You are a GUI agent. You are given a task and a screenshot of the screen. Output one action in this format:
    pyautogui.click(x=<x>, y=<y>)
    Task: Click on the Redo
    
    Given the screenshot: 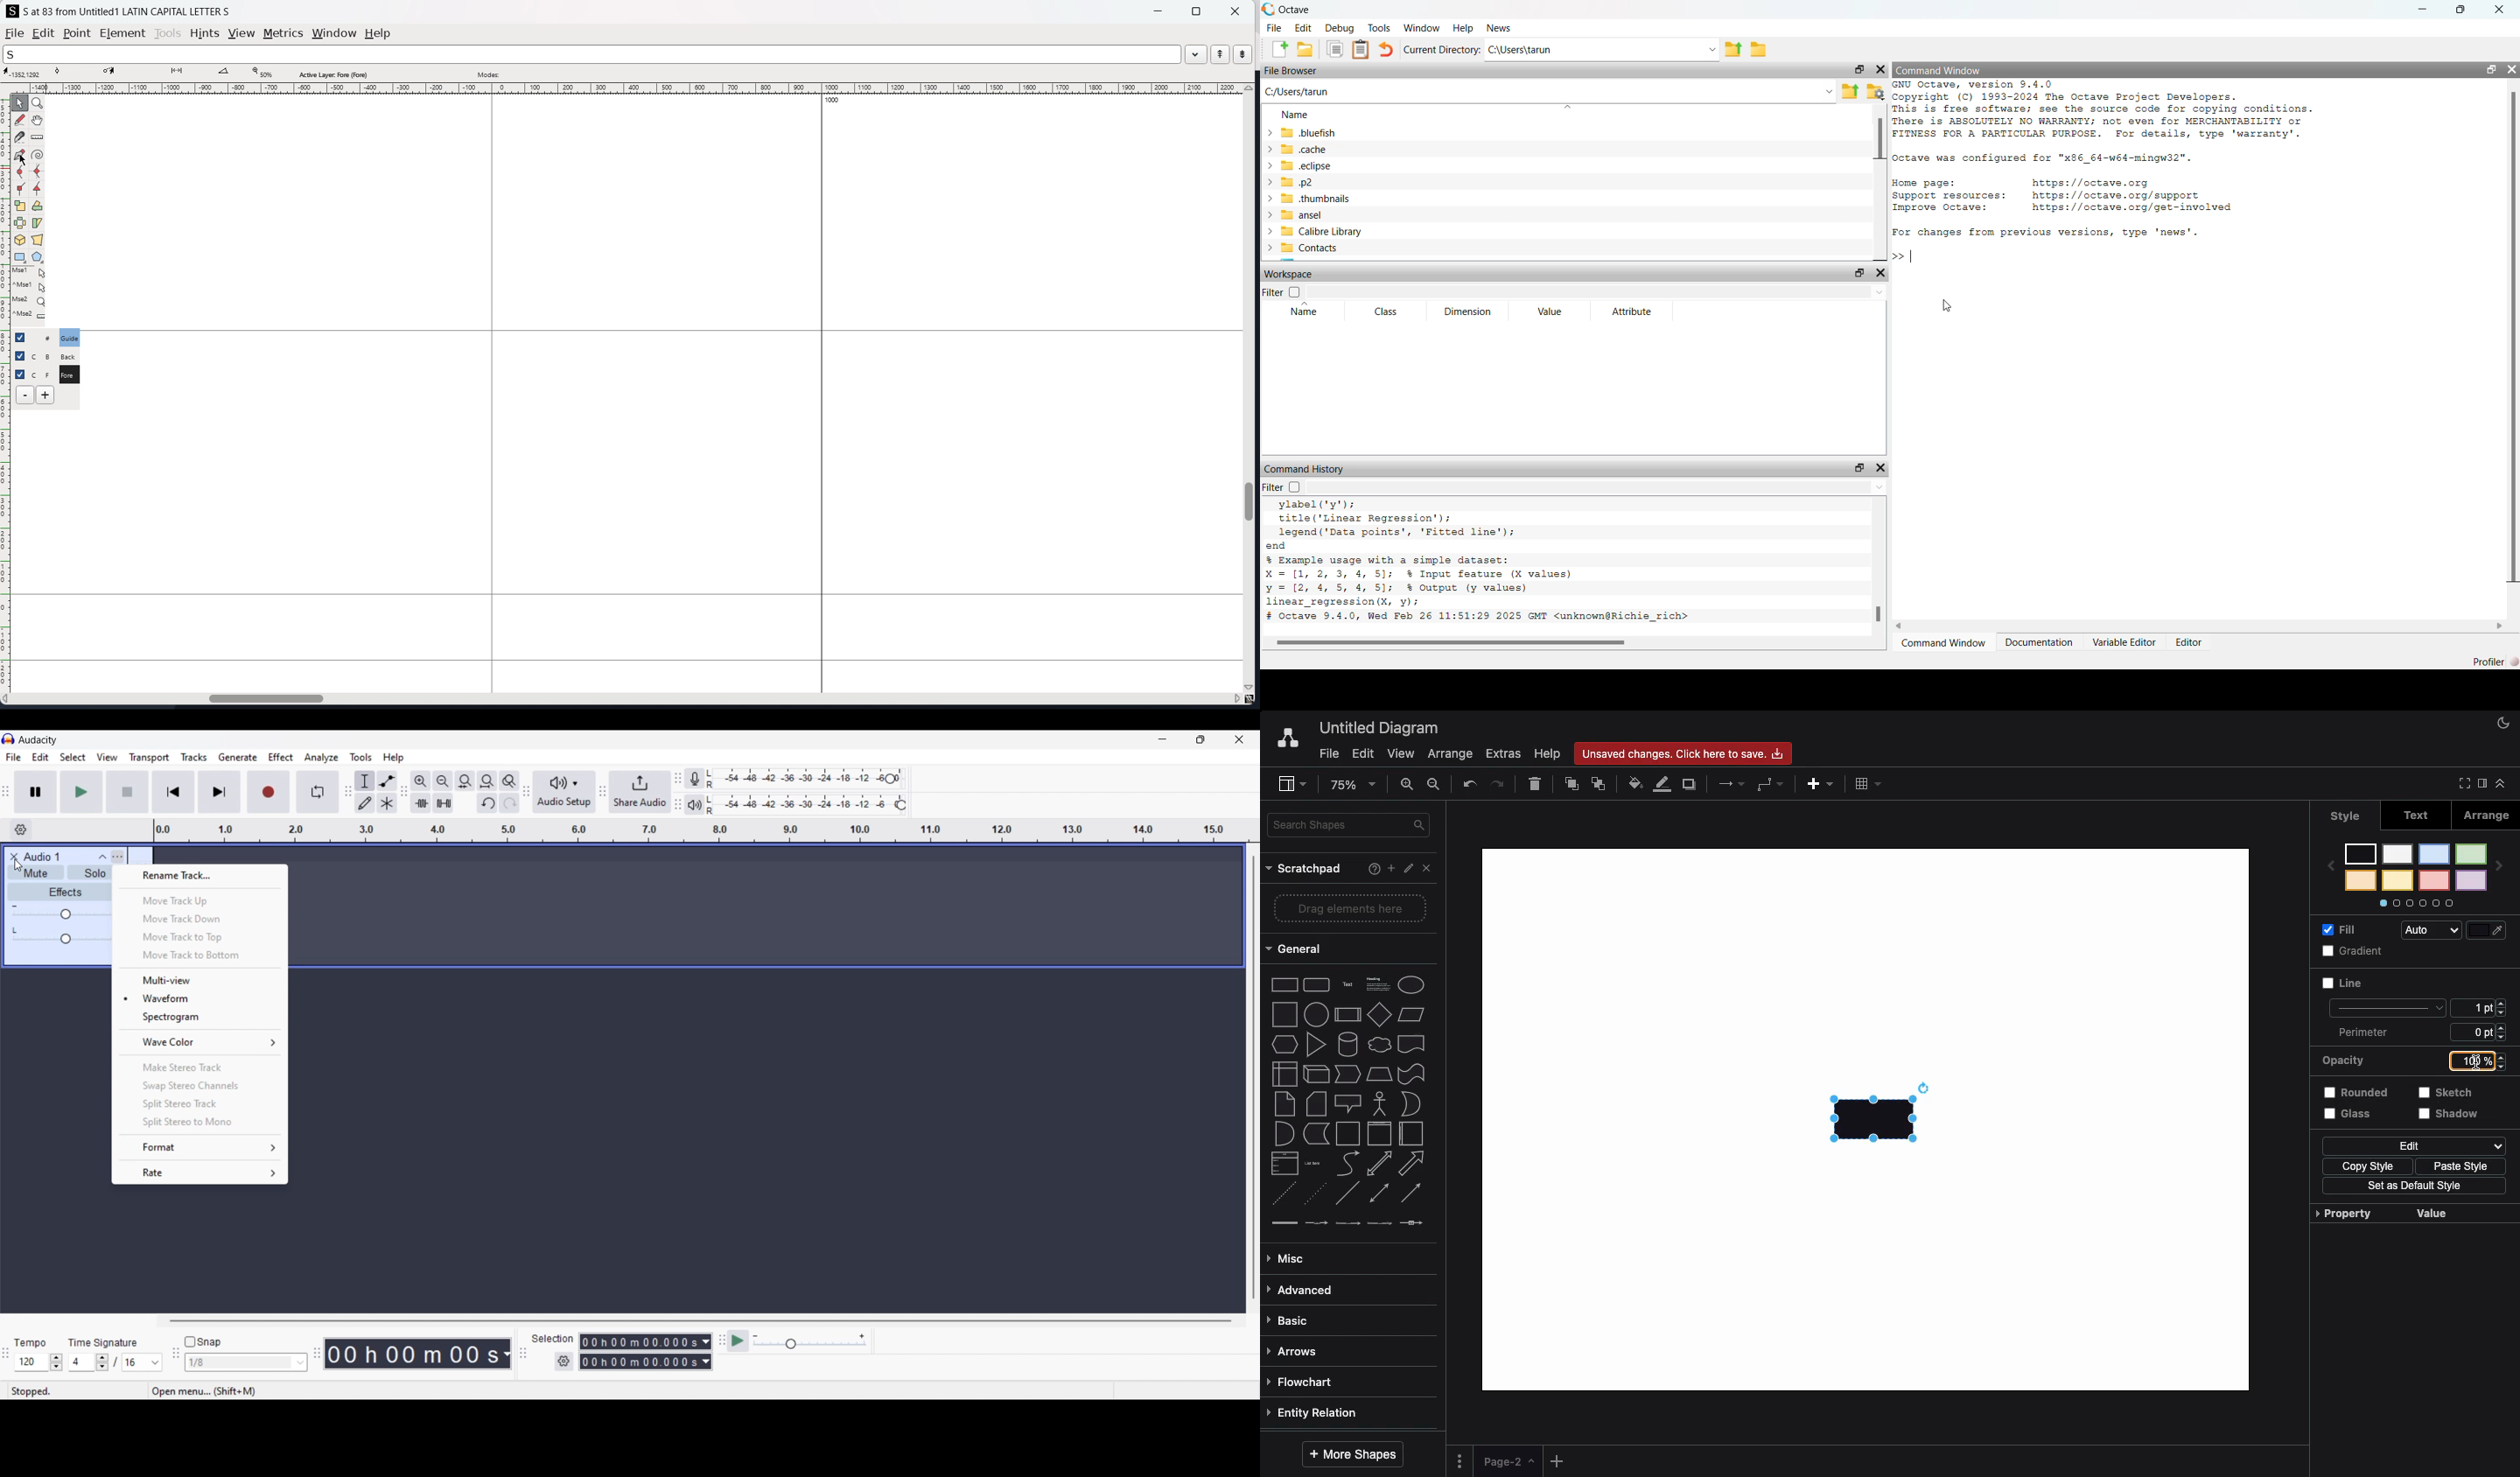 What is the action you would take?
    pyautogui.click(x=509, y=802)
    